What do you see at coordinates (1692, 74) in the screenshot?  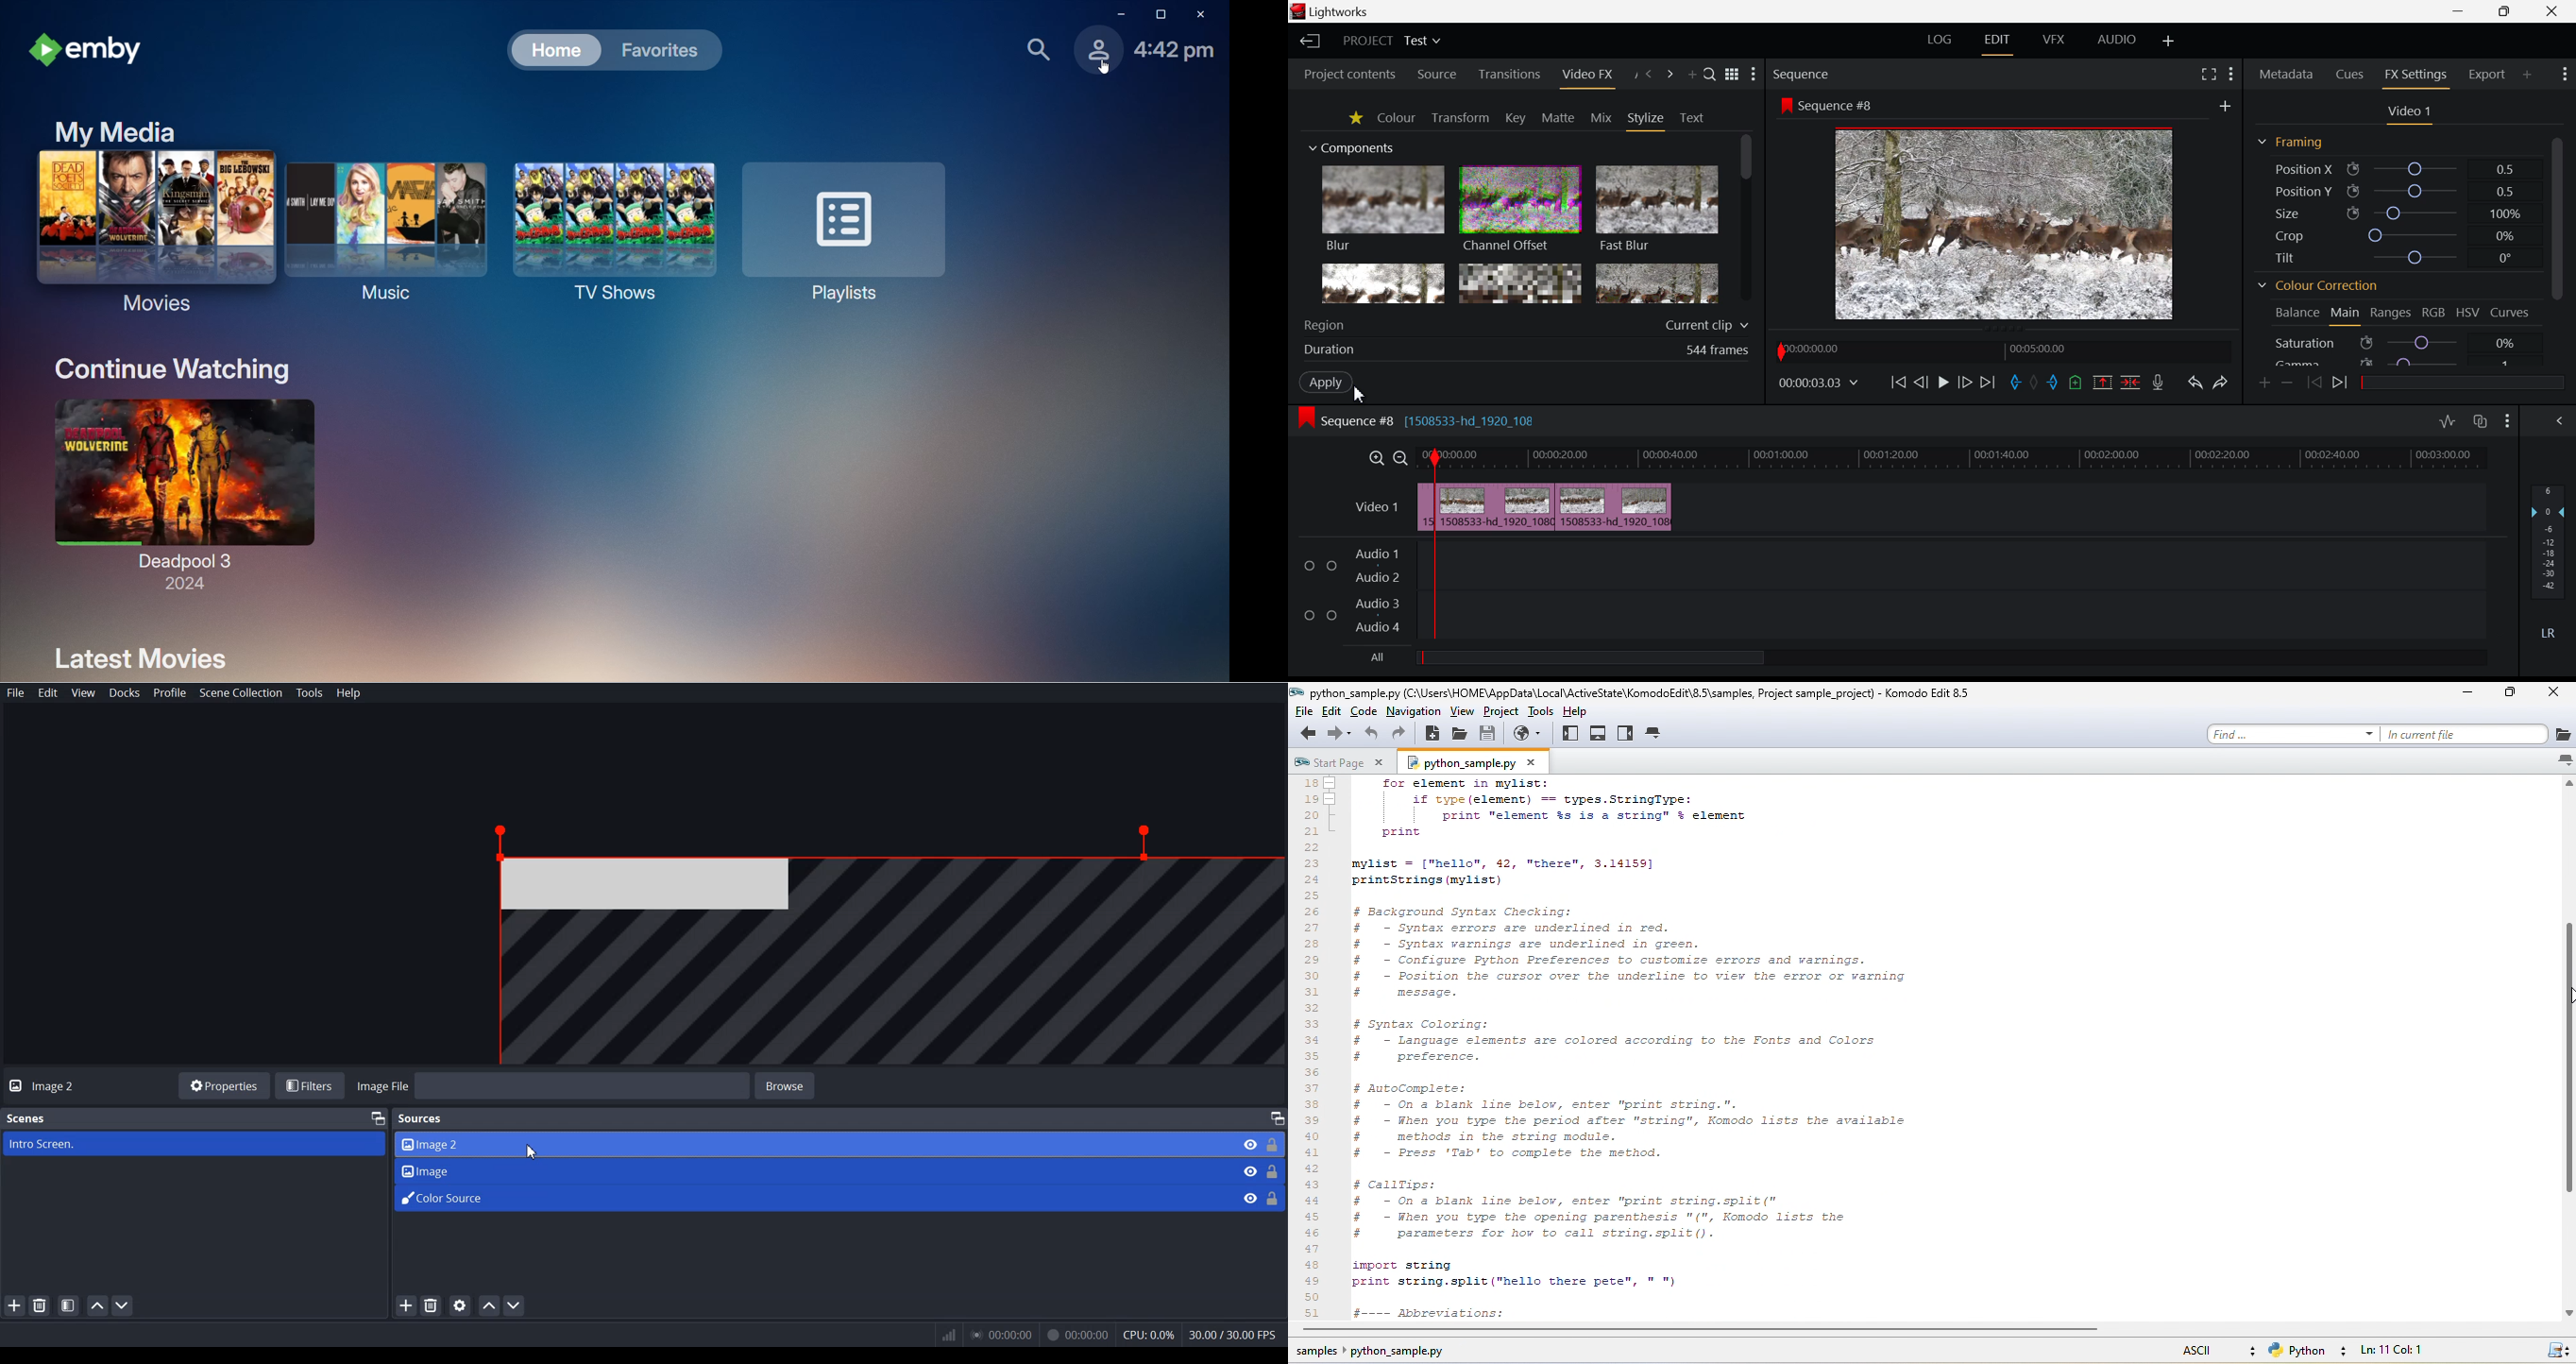 I see `Add Panel` at bounding box center [1692, 74].